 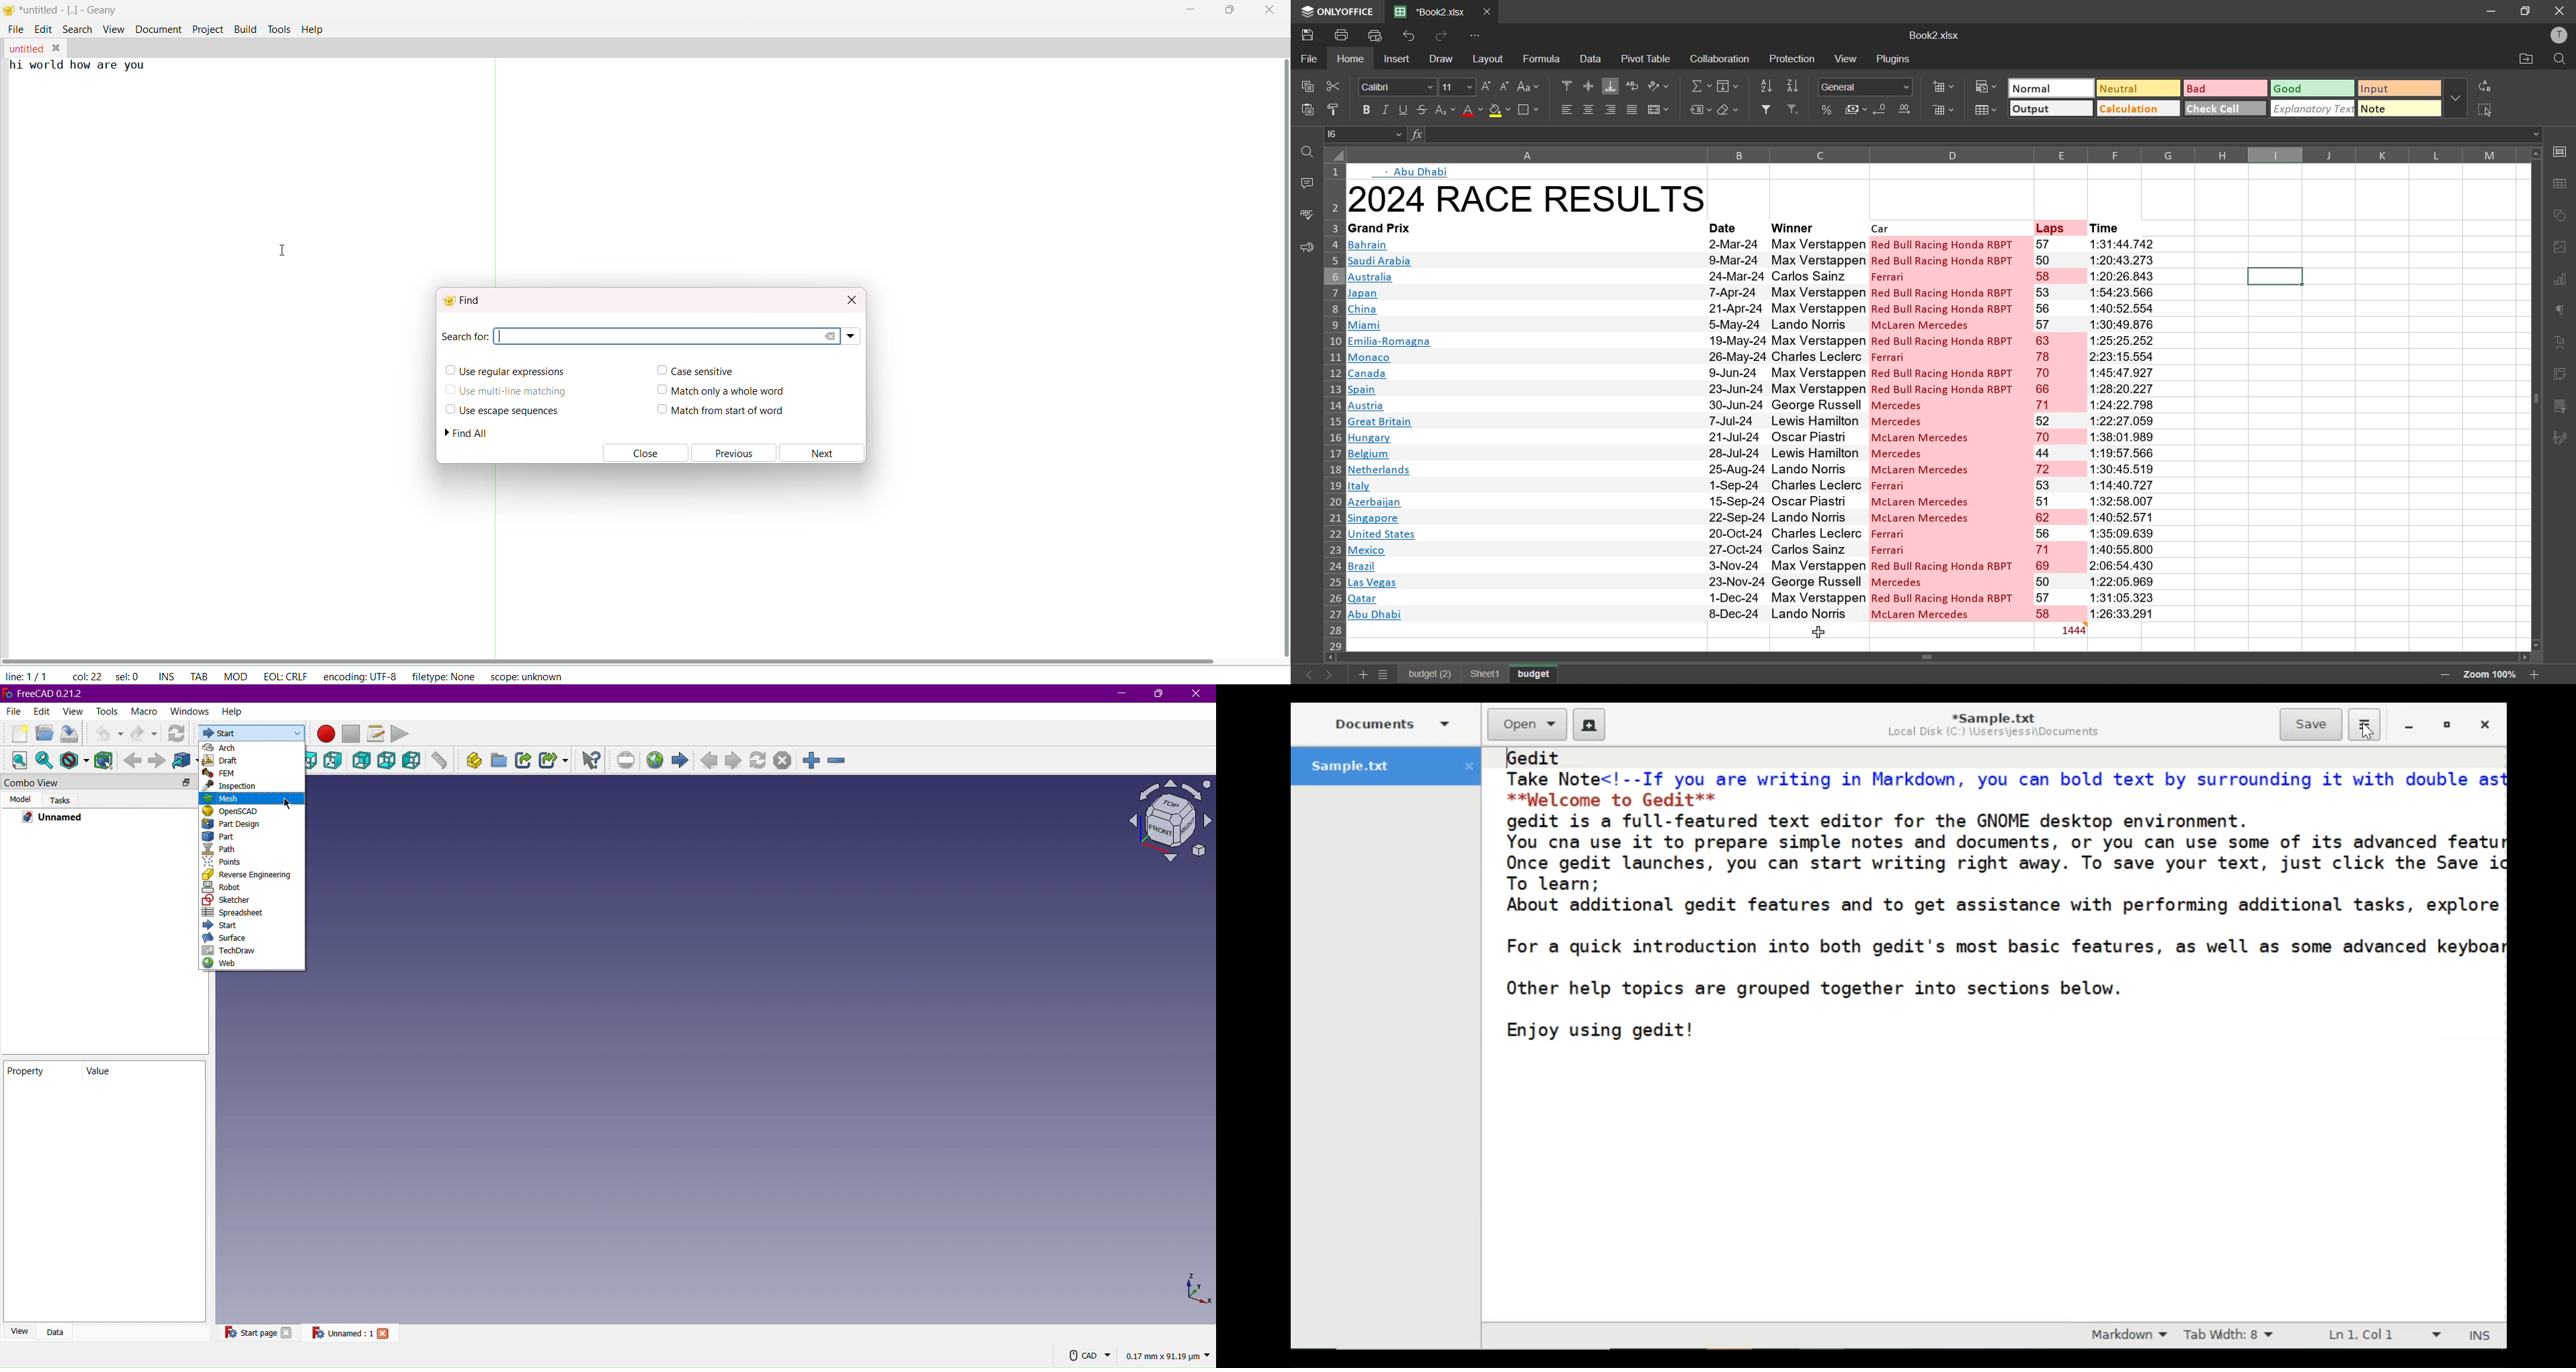 What do you see at coordinates (2489, 674) in the screenshot?
I see `zoom factor` at bounding box center [2489, 674].